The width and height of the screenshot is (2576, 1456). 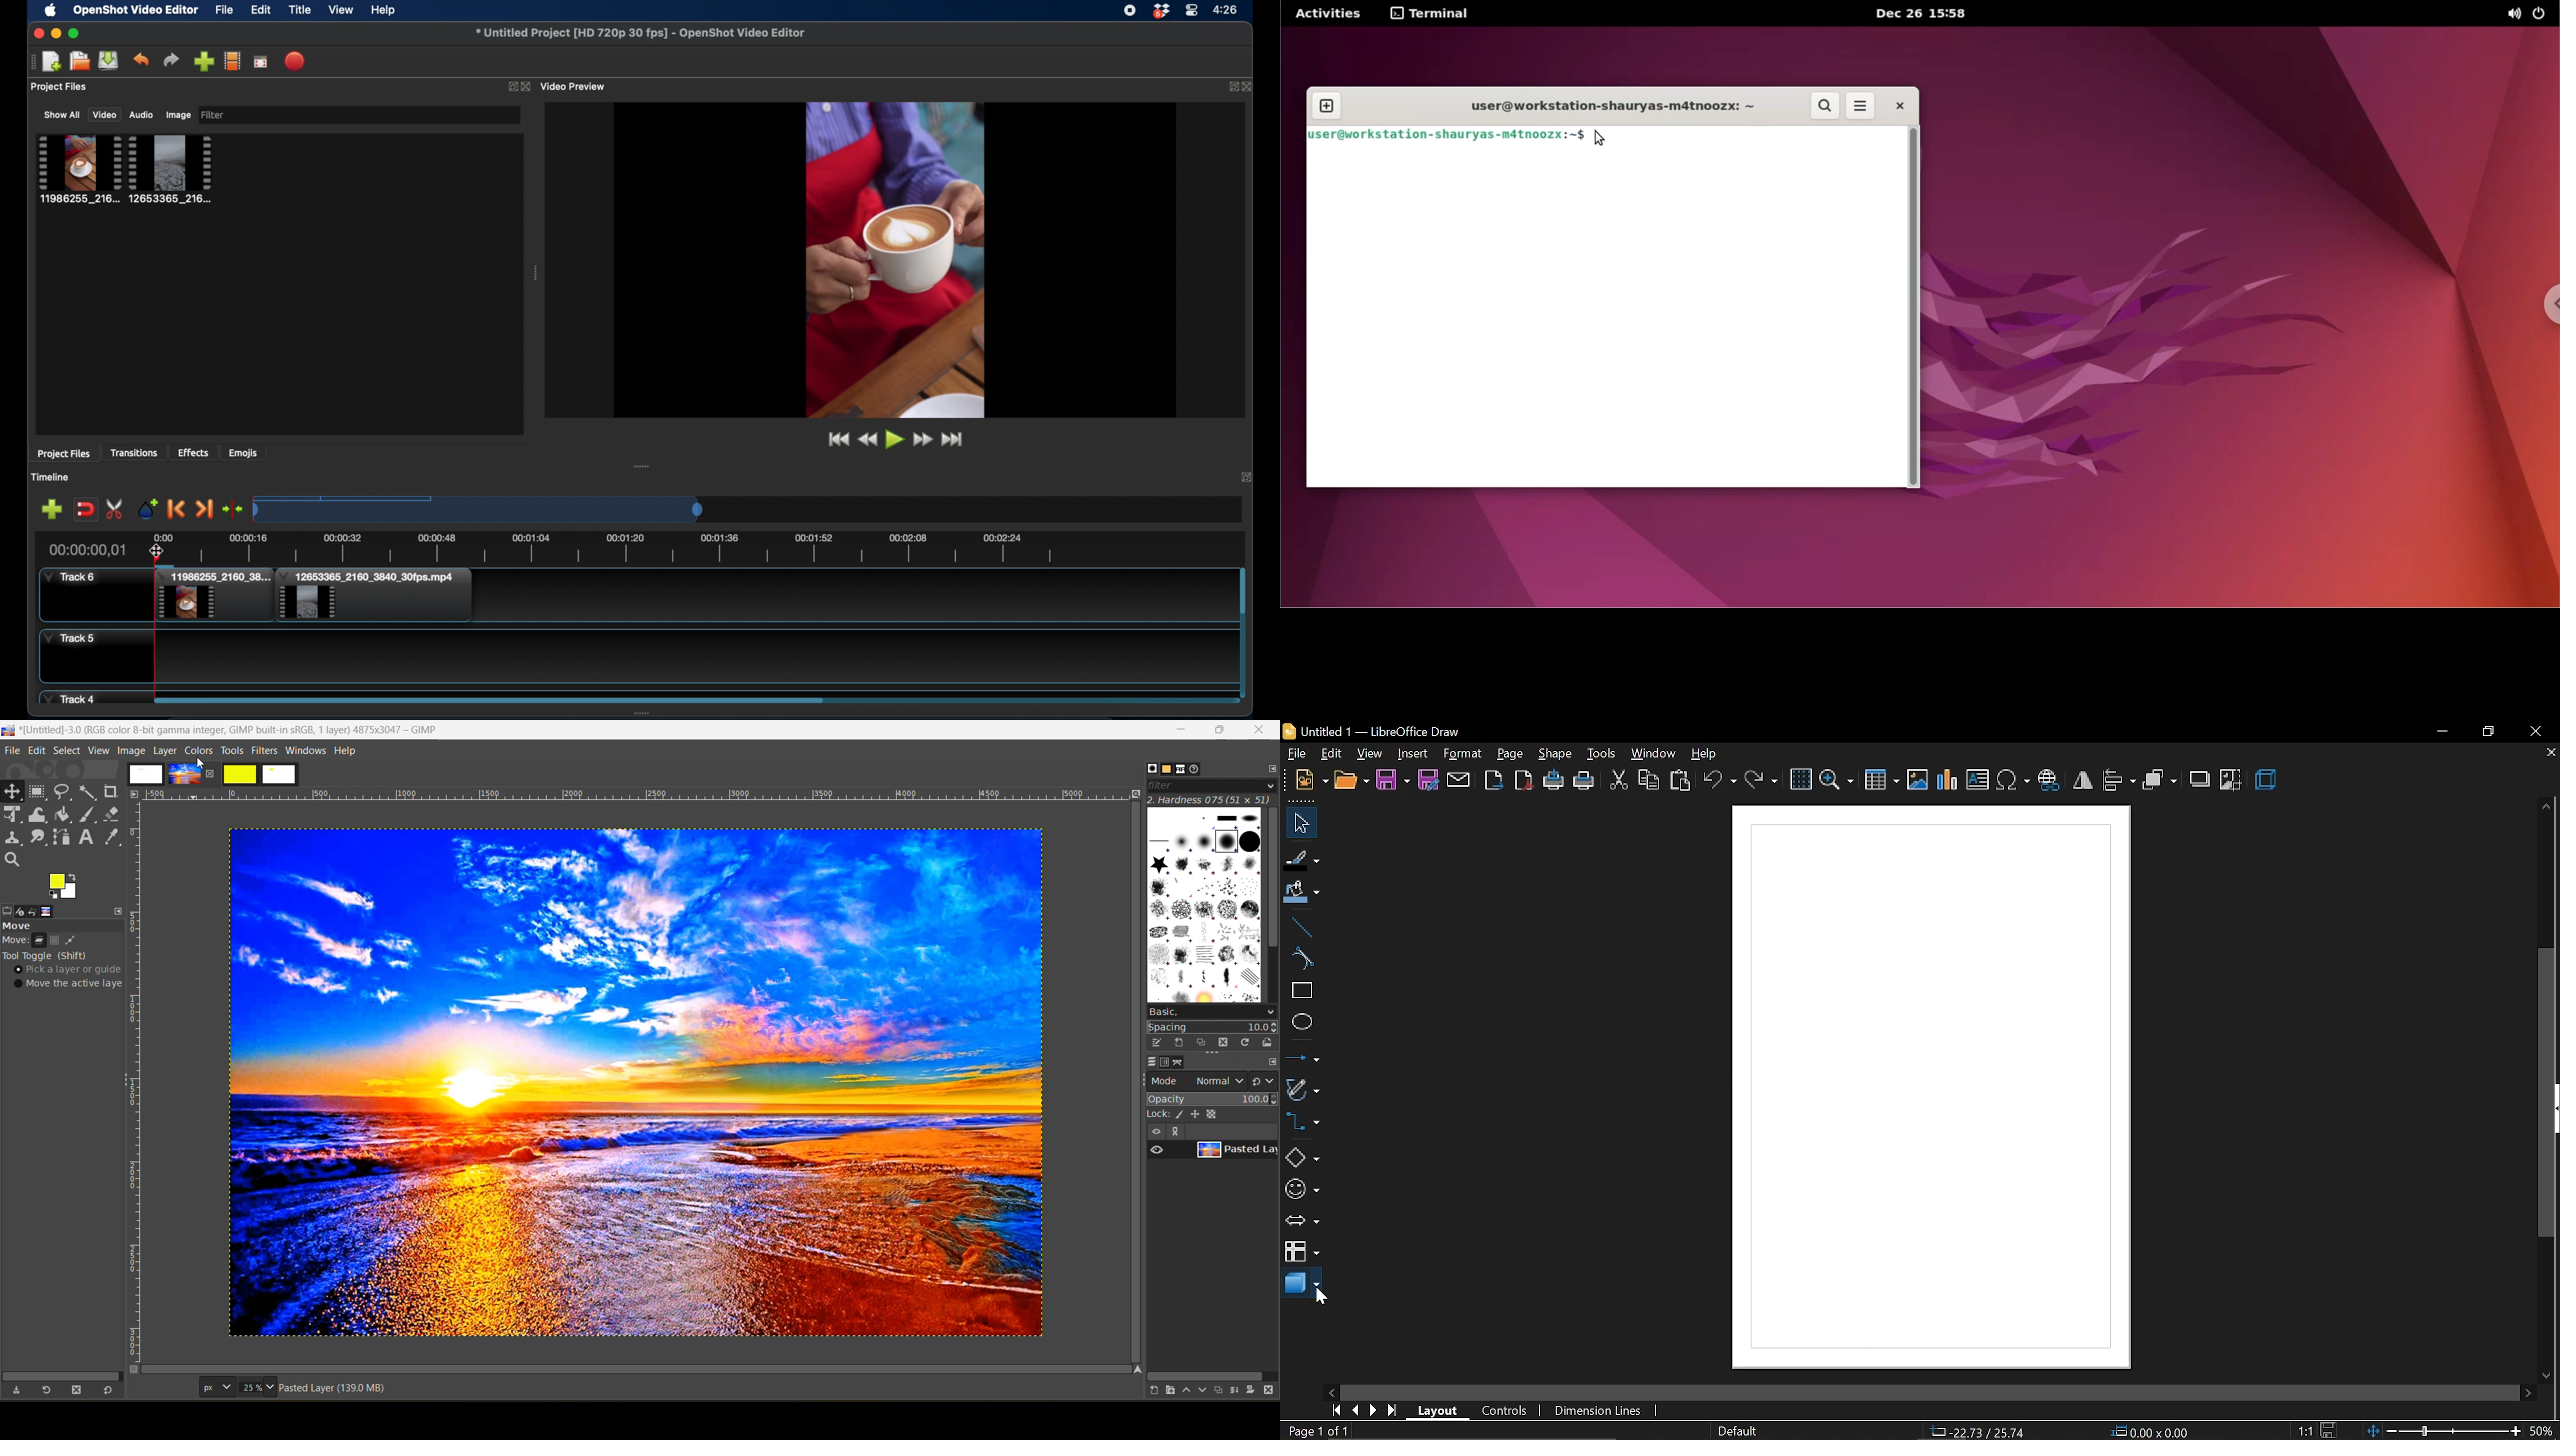 What do you see at coordinates (239, 1387) in the screenshot?
I see `size` at bounding box center [239, 1387].